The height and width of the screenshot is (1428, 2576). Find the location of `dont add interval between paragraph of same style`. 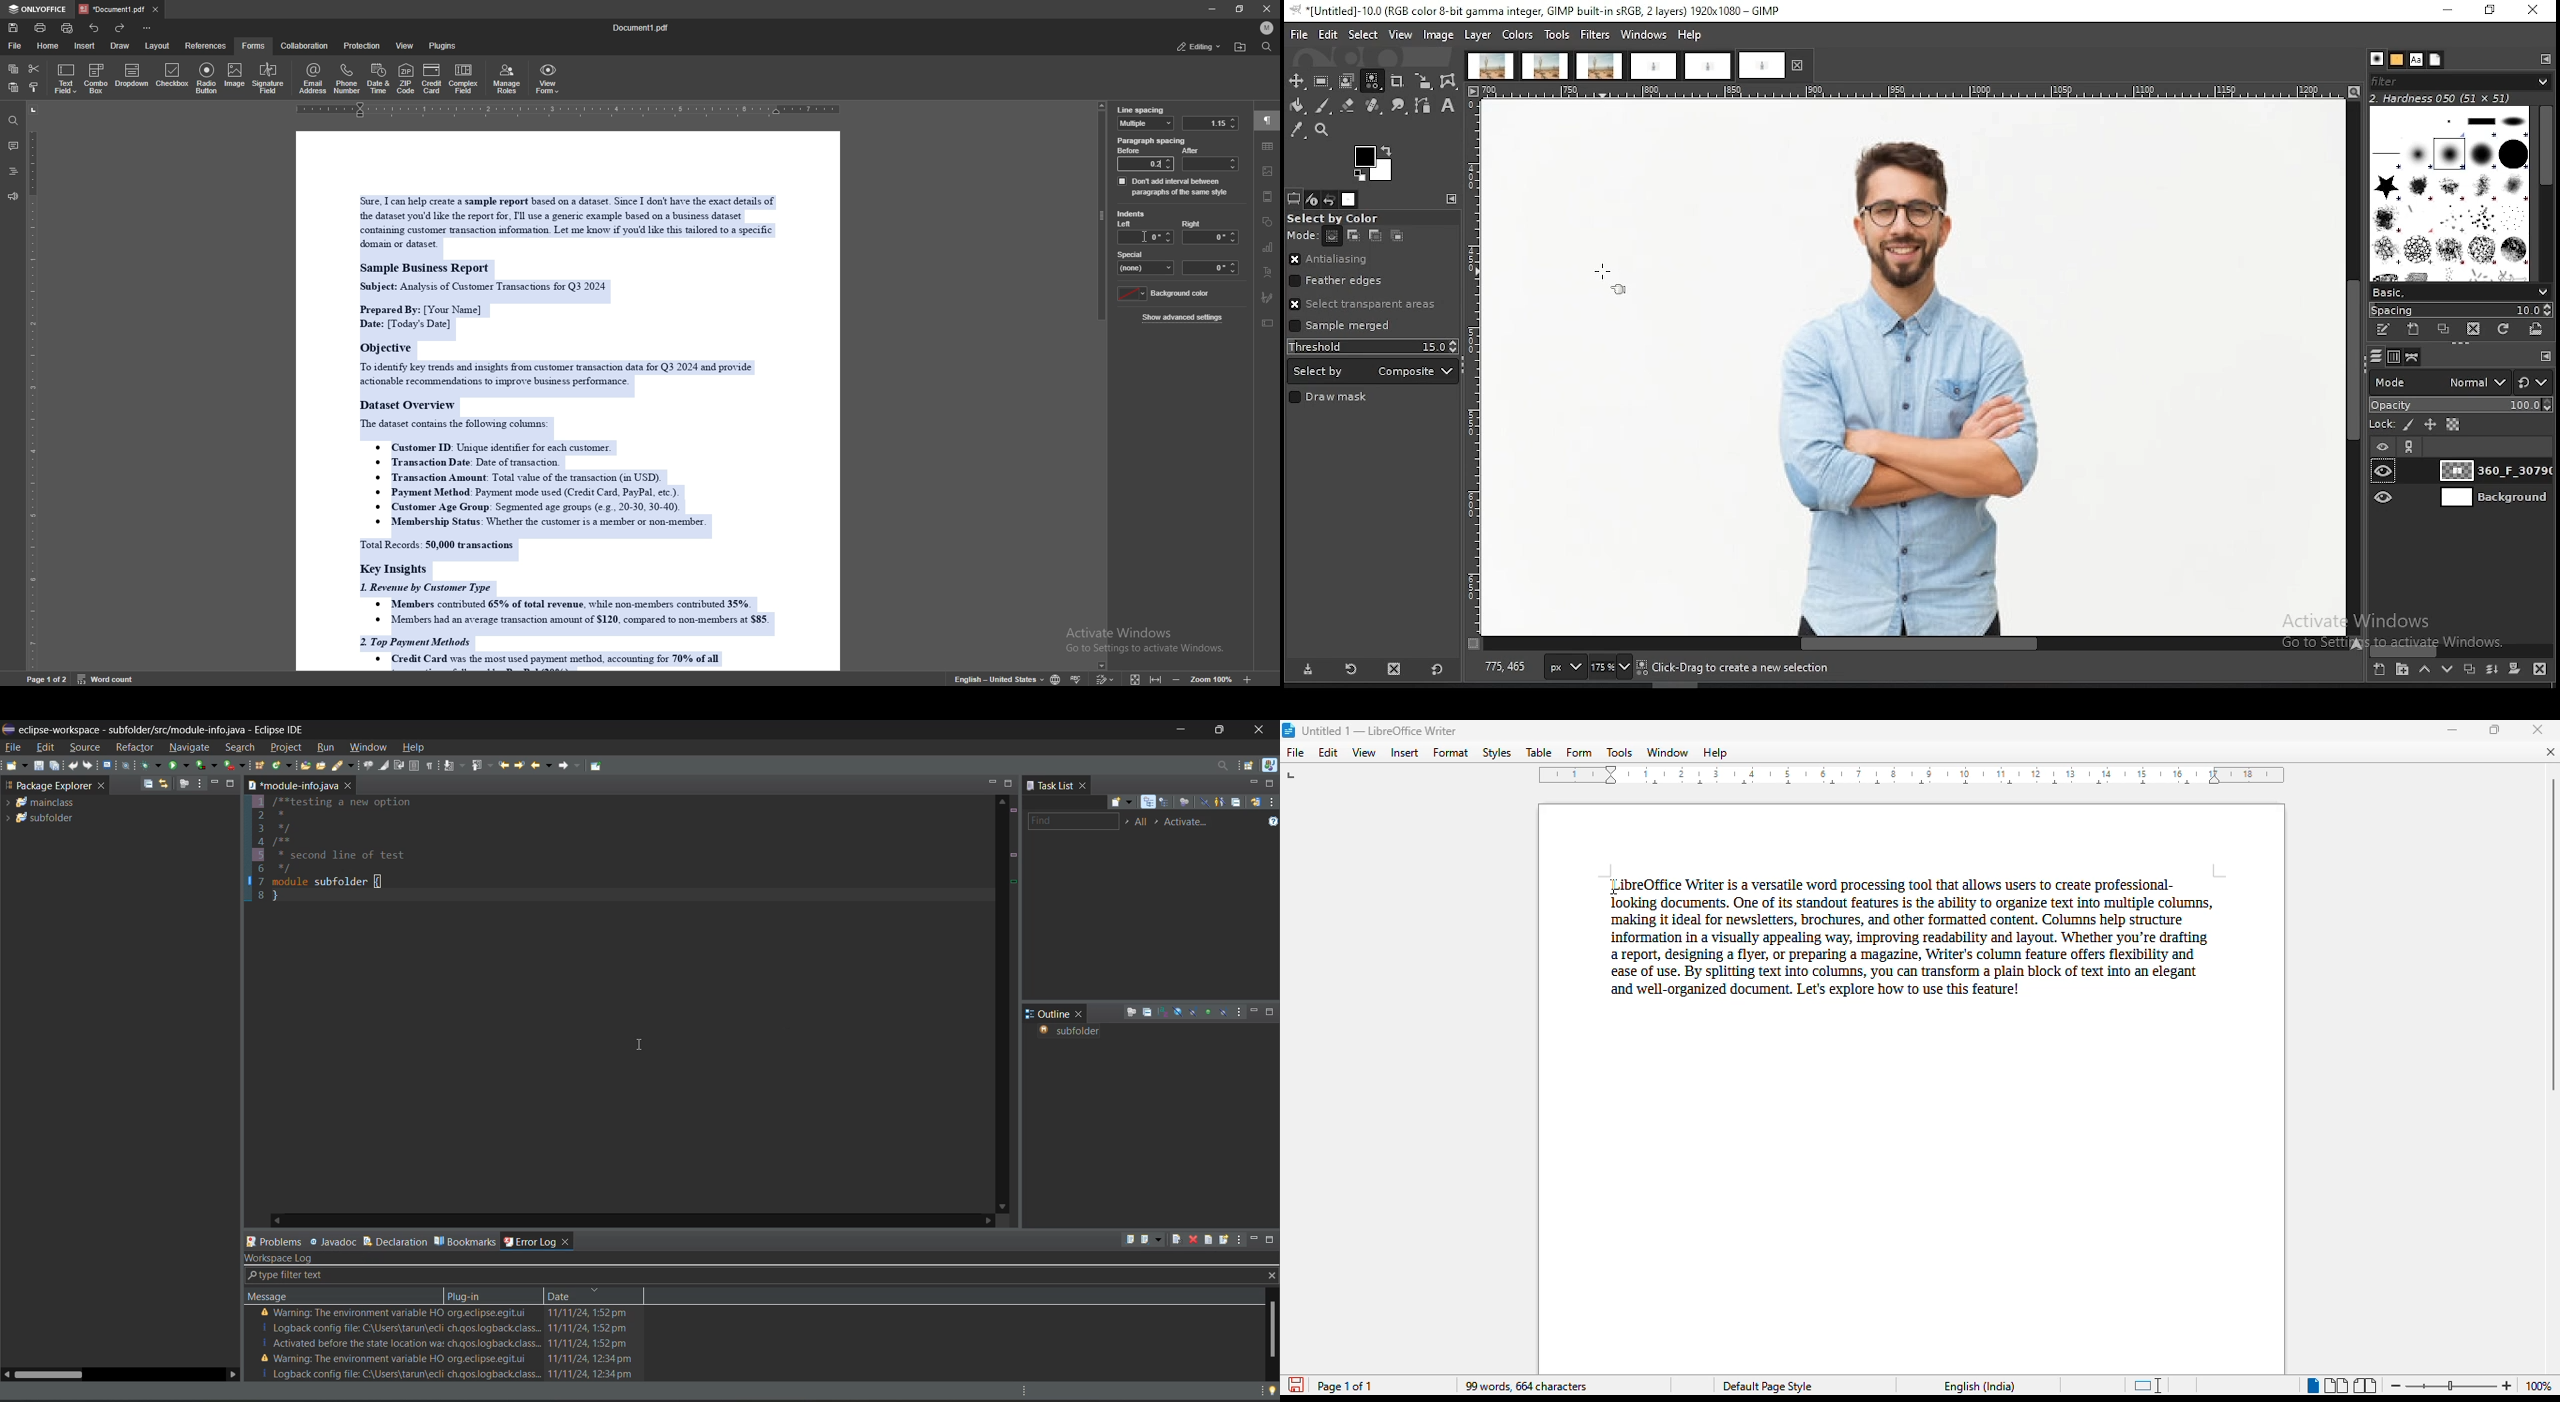

dont add interval between paragraph of same style is located at coordinates (1173, 186).